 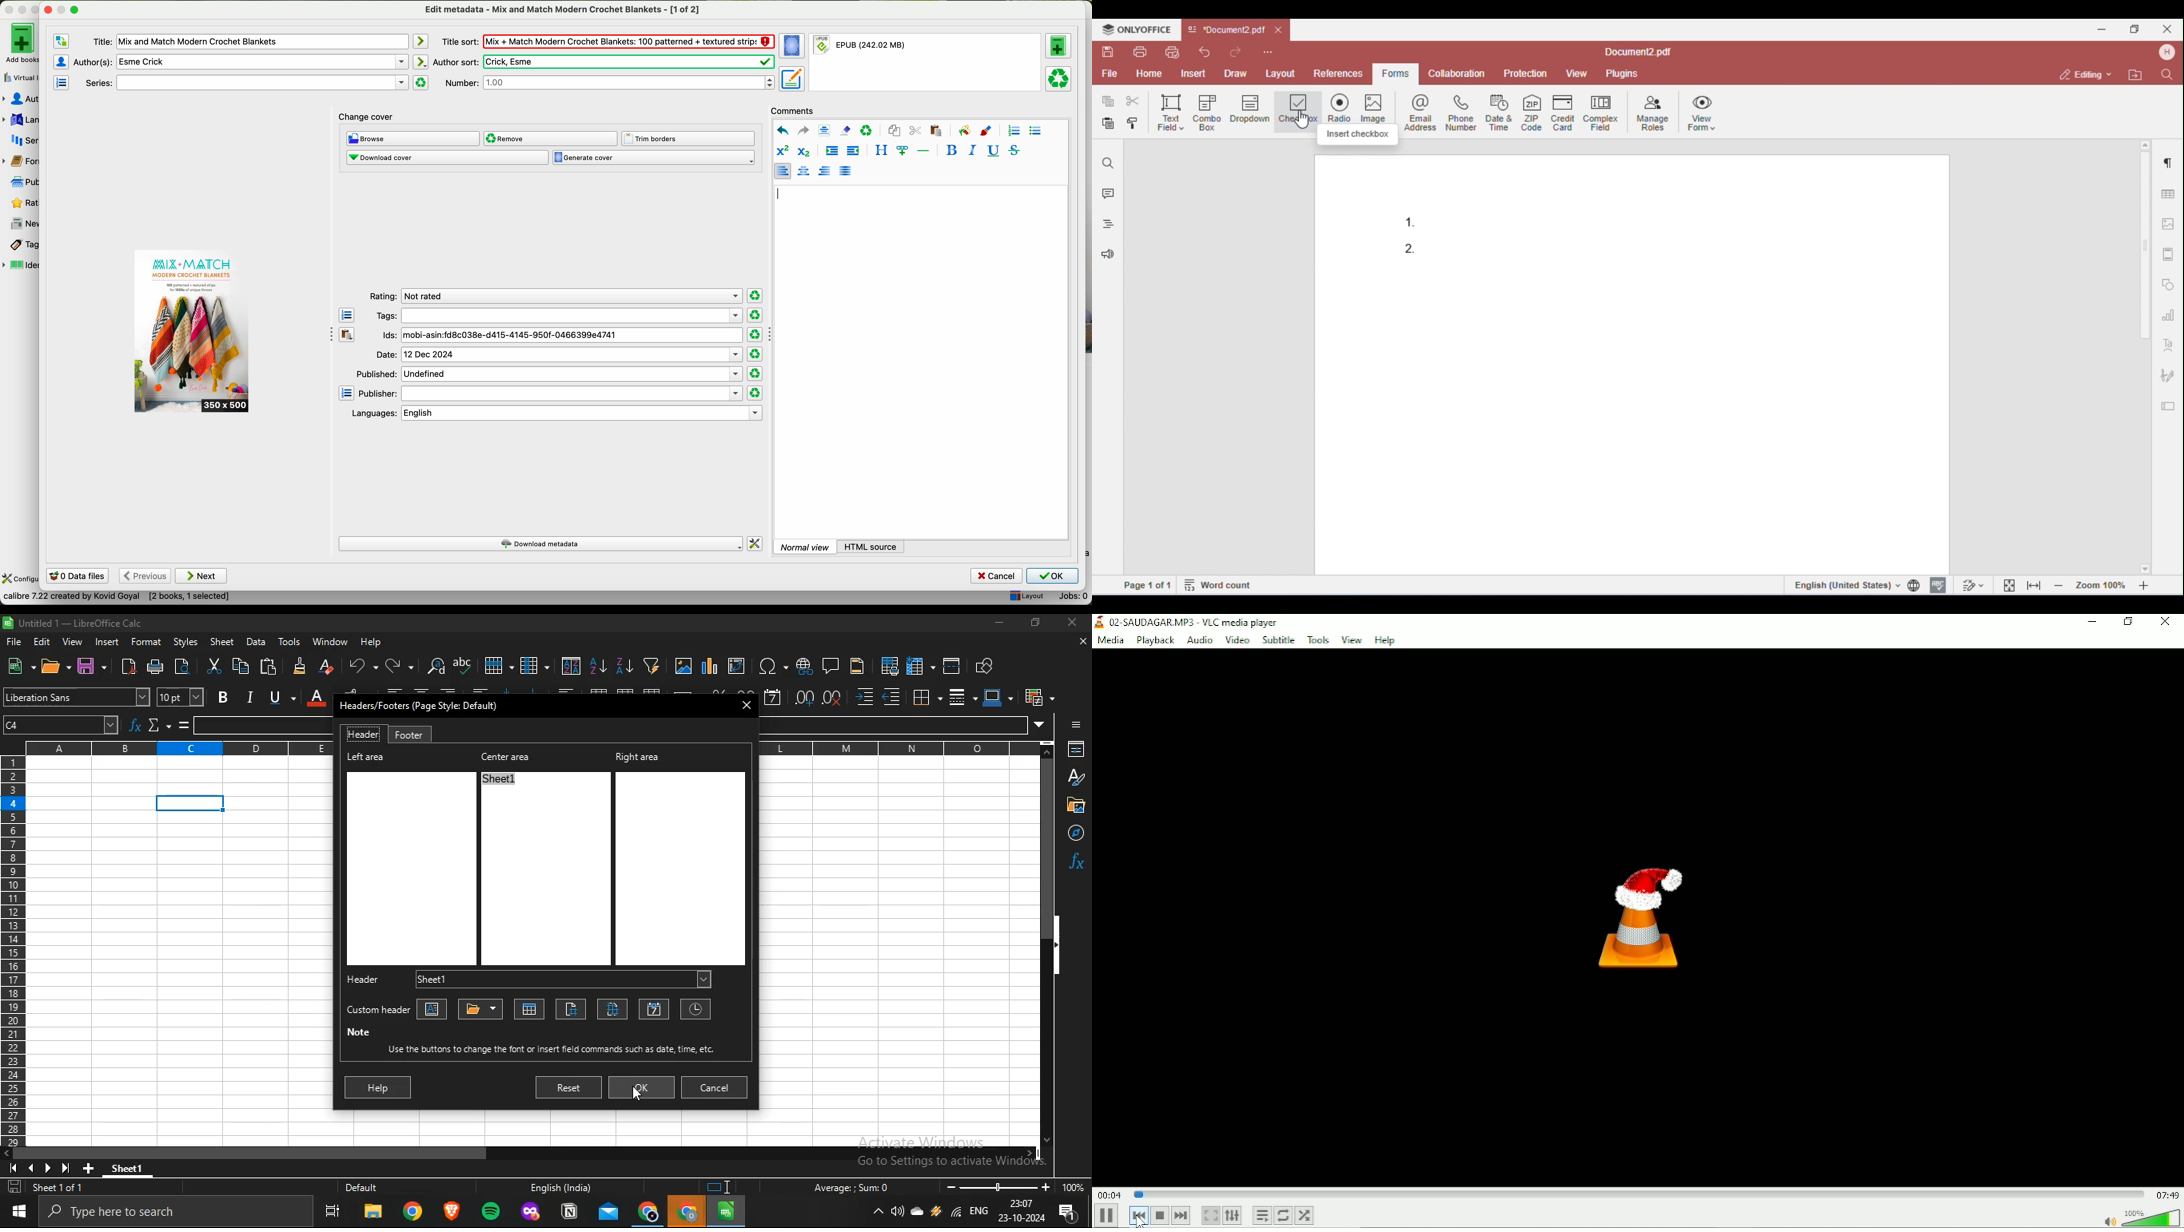 What do you see at coordinates (683, 667) in the screenshot?
I see `insert images` at bounding box center [683, 667].